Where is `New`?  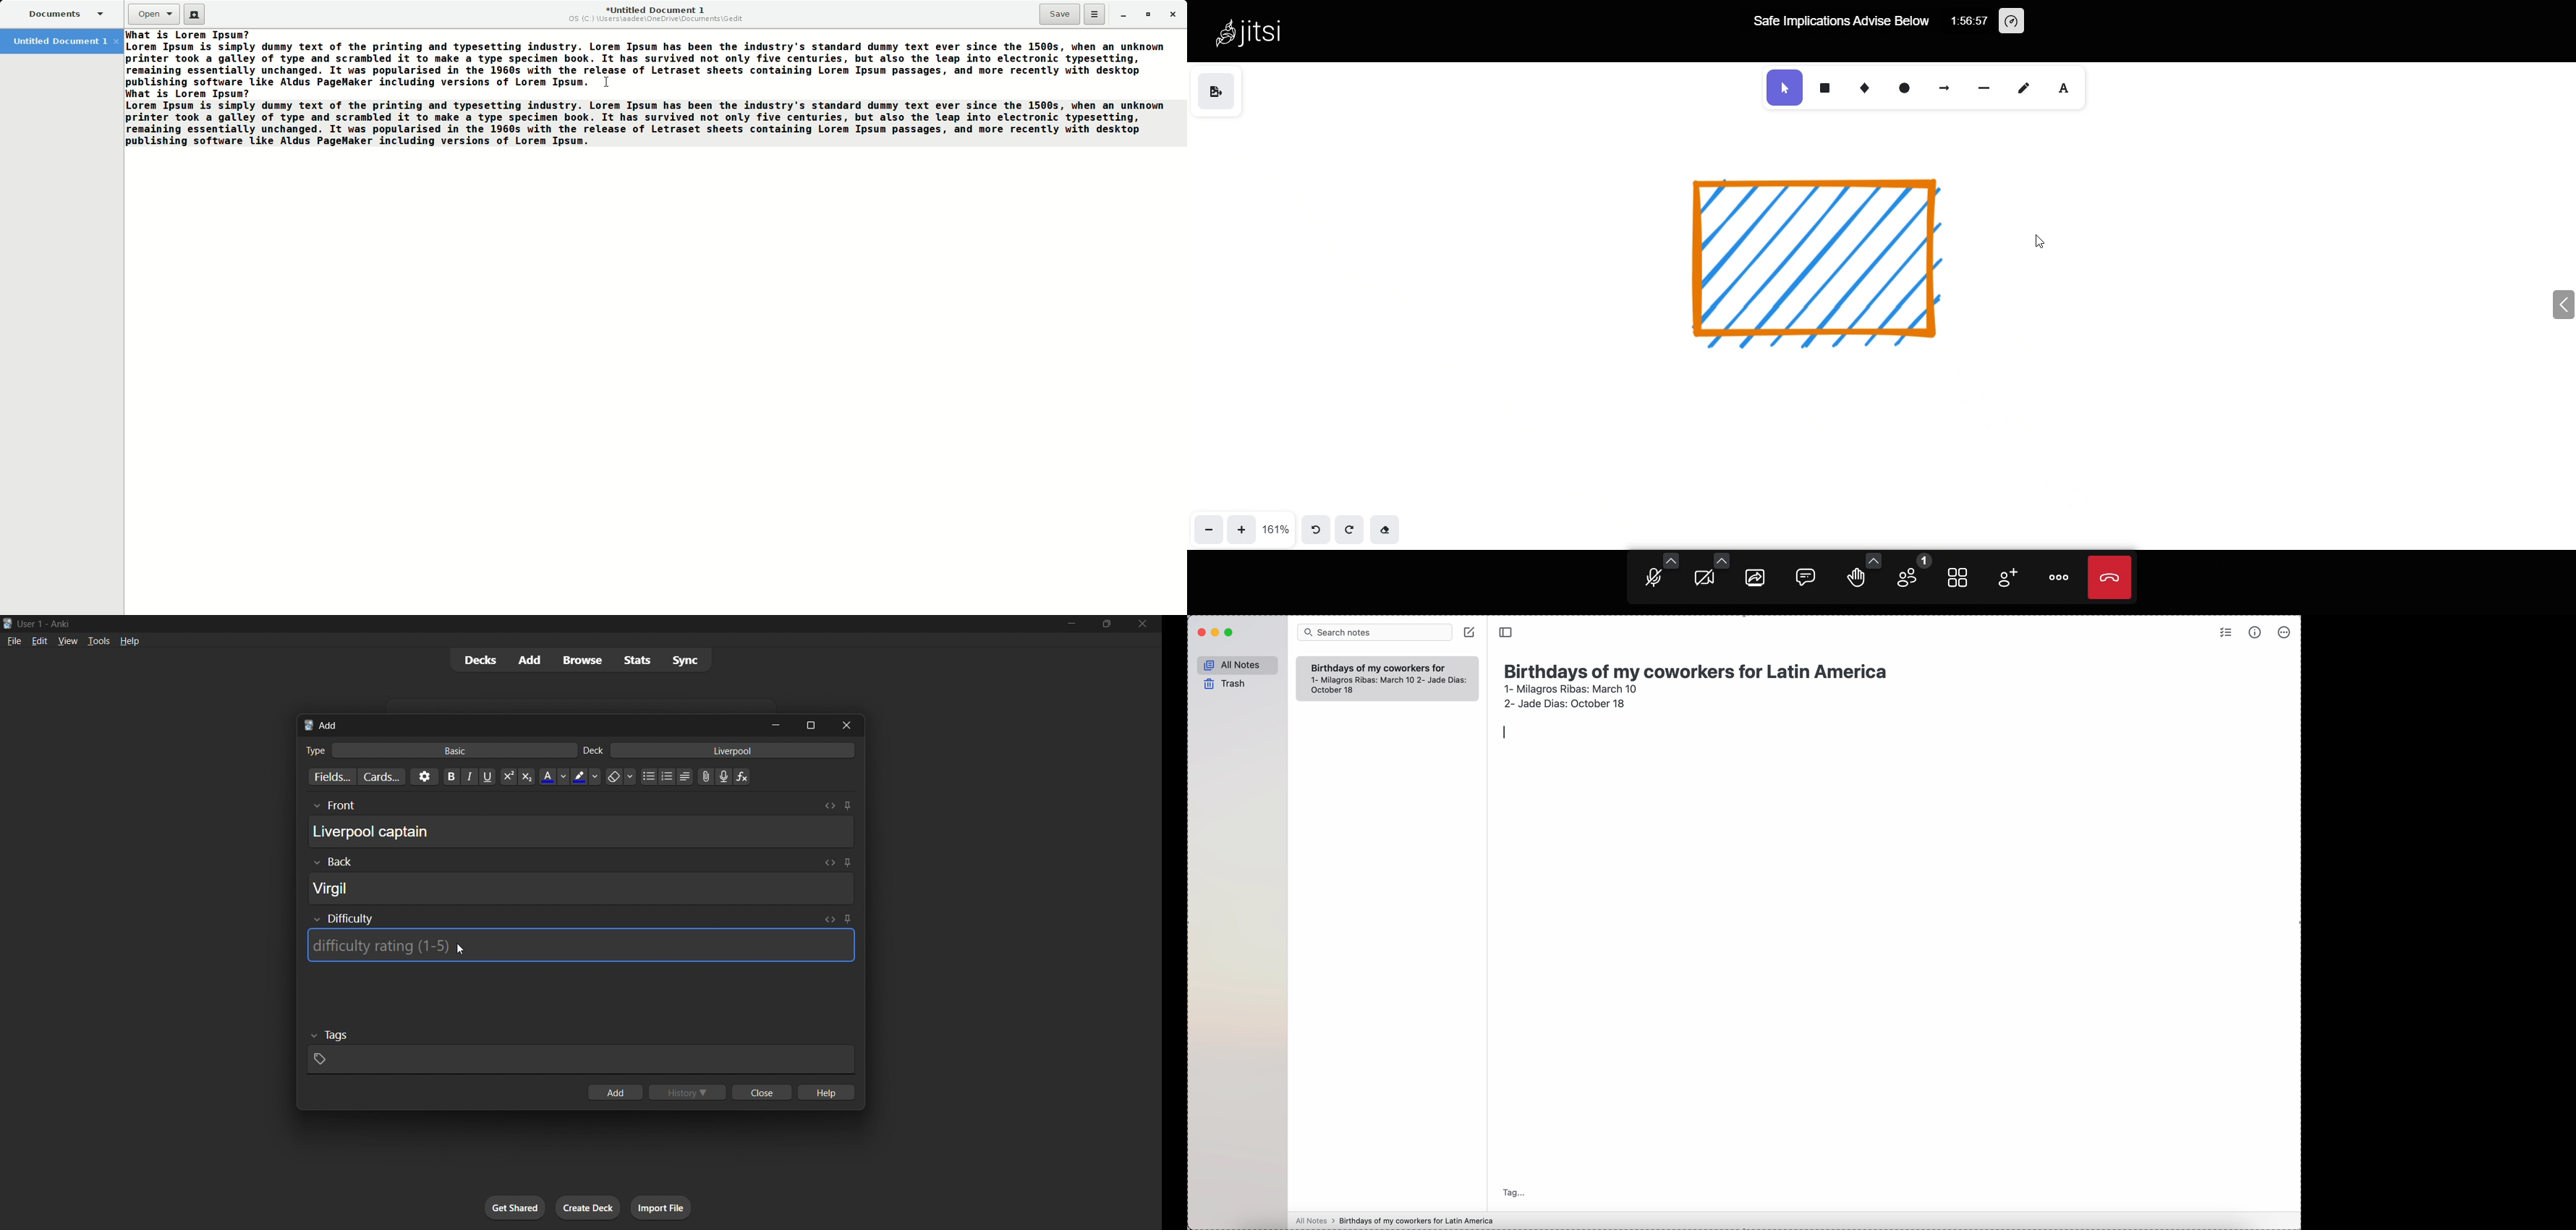
New is located at coordinates (196, 16).